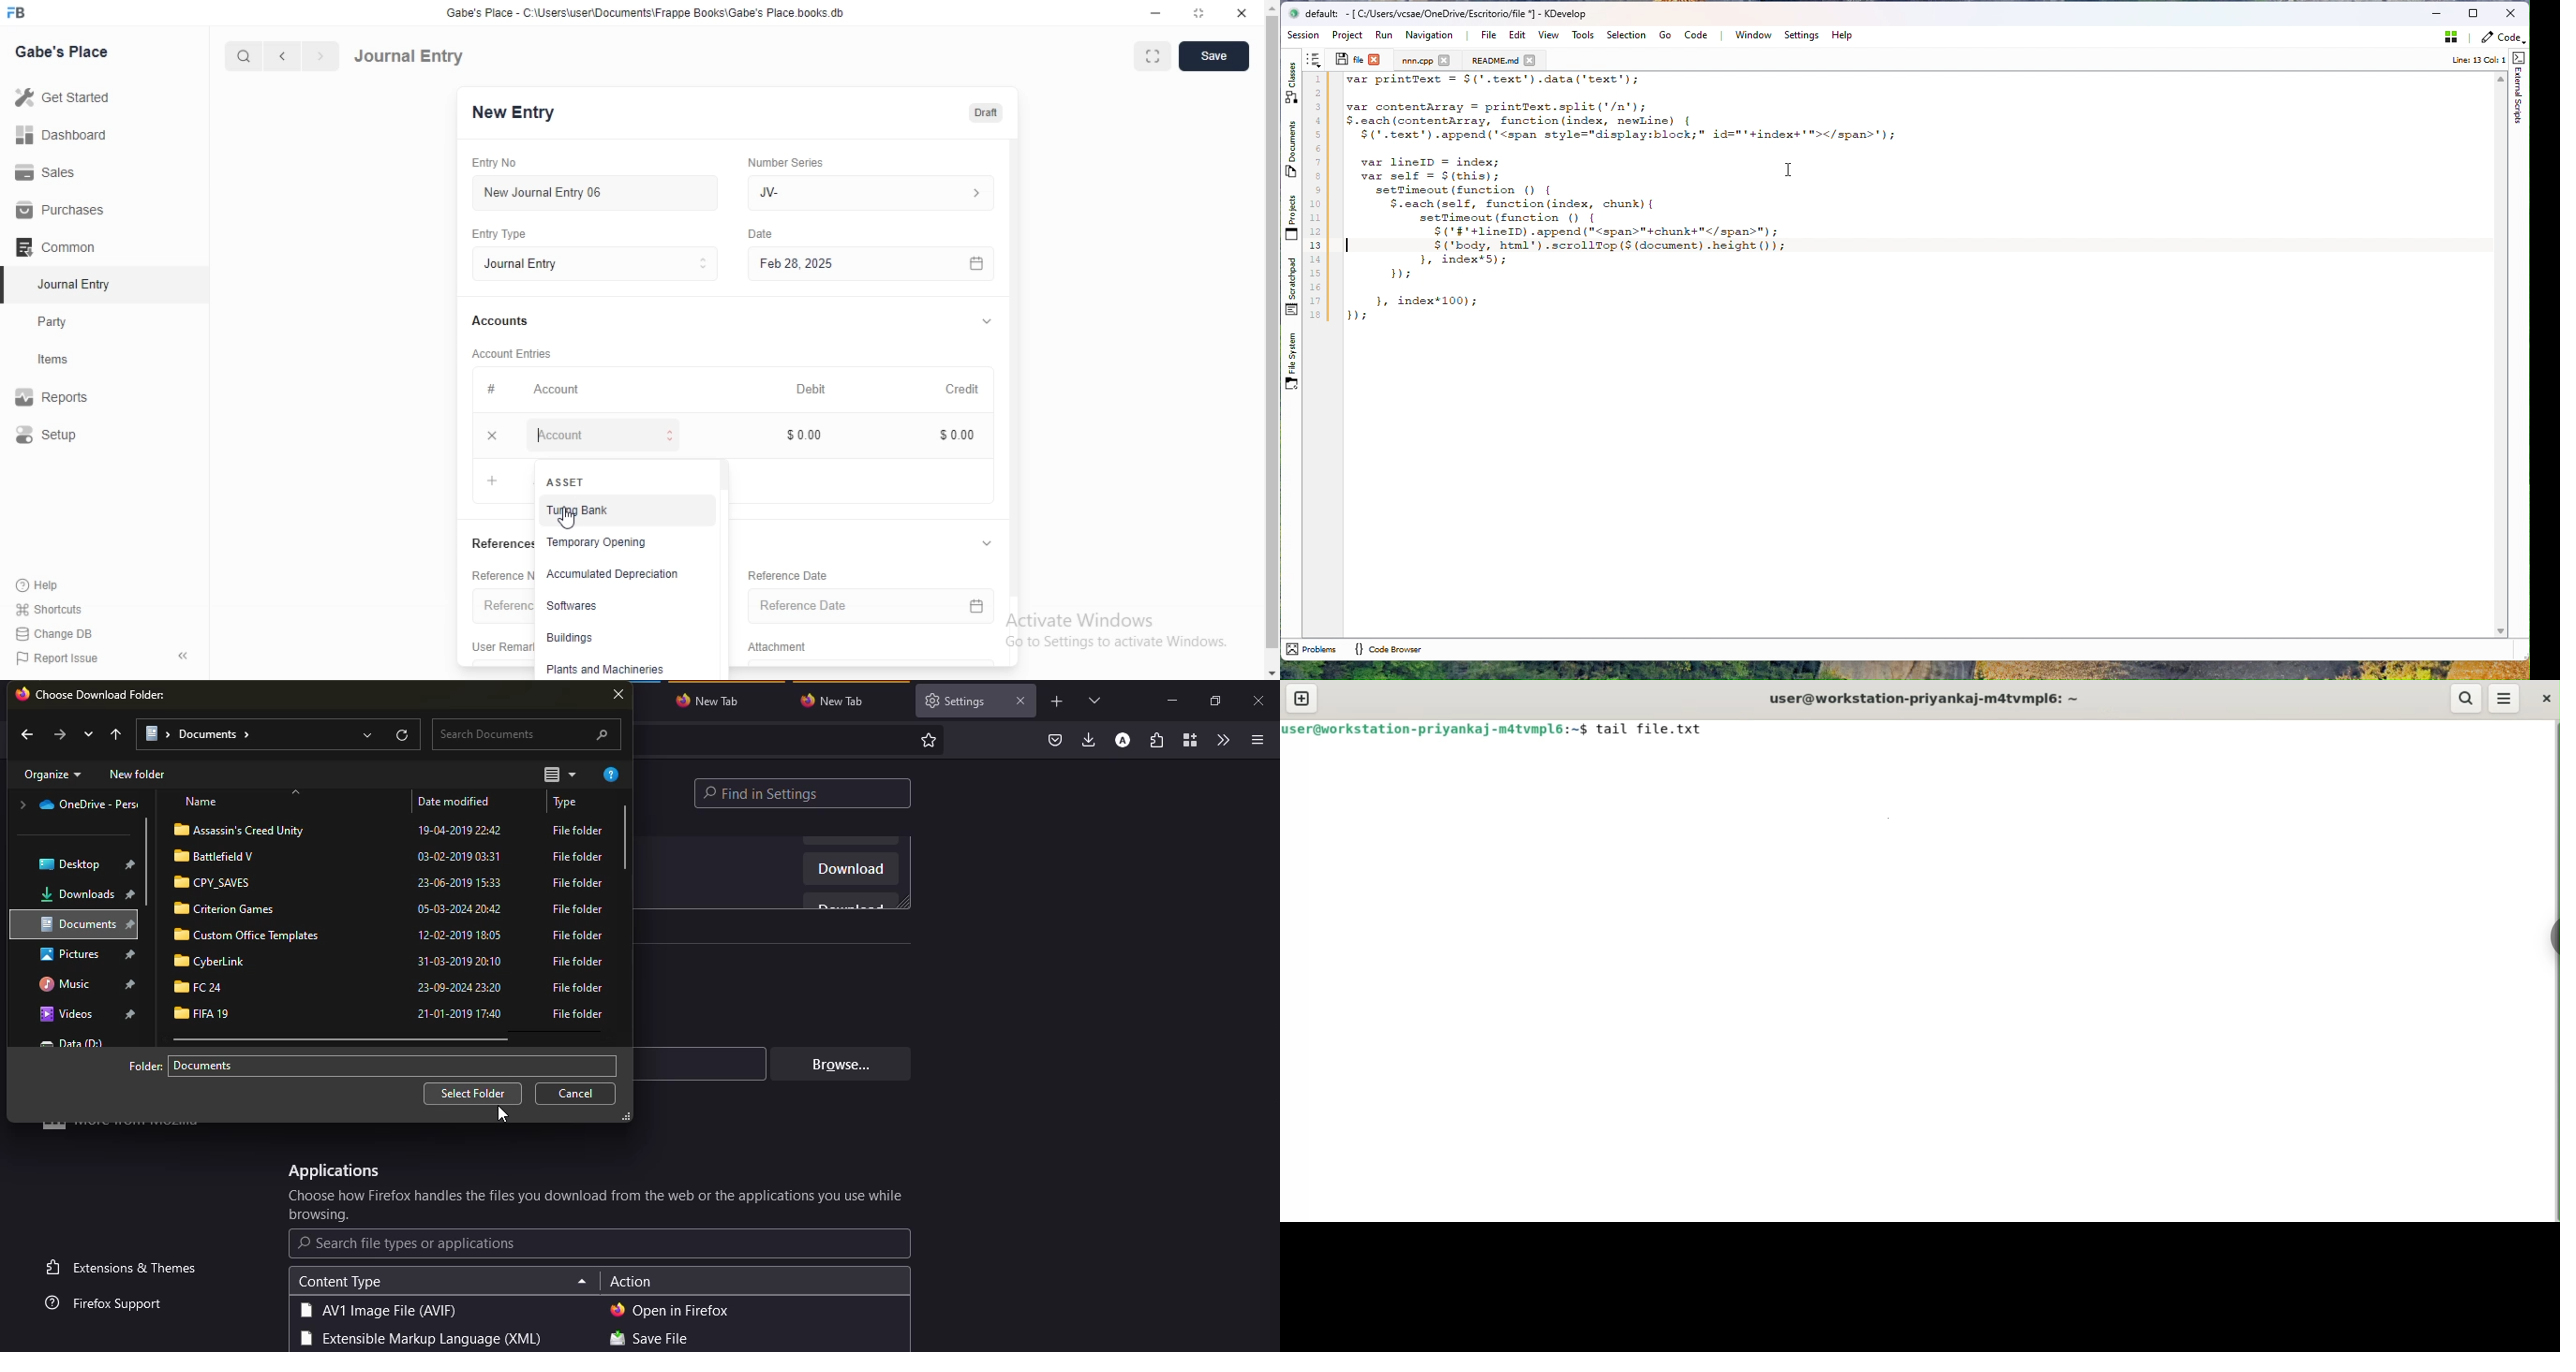 Image resolution: width=2576 pixels, height=1372 pixels. What do you see at coordinates (1272, 6) in the screenshot?
I see `move up` at bounding box center [1272, 6].